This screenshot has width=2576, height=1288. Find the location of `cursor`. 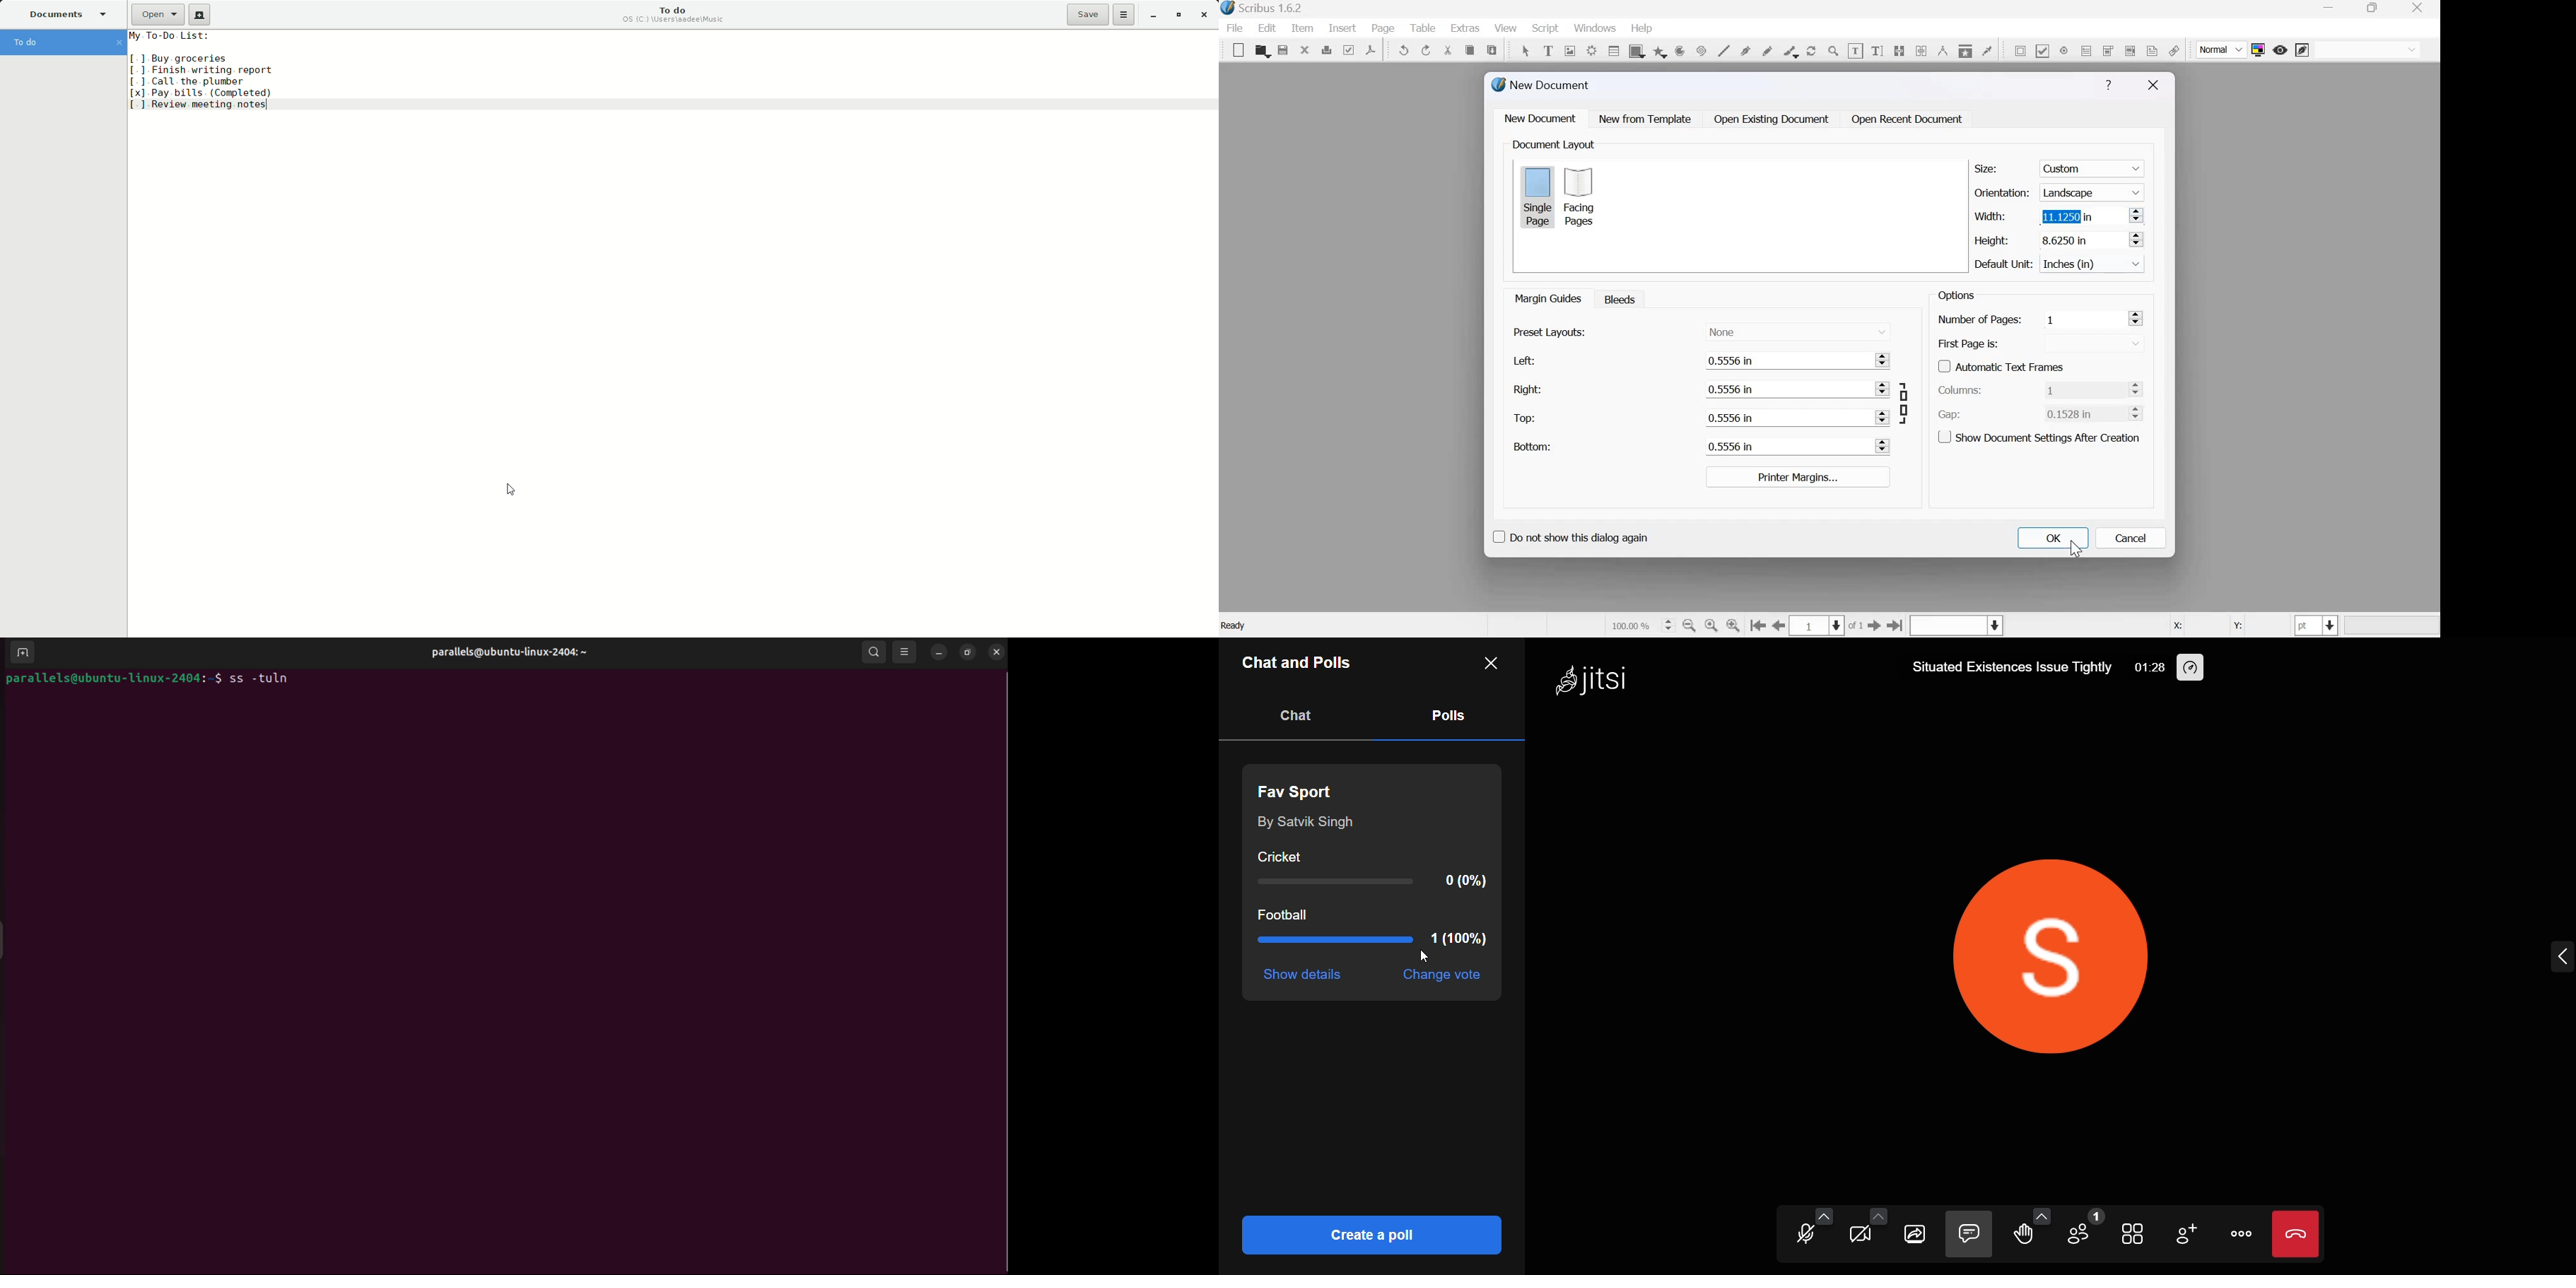

cursor is located at coordinates (2076, 549).